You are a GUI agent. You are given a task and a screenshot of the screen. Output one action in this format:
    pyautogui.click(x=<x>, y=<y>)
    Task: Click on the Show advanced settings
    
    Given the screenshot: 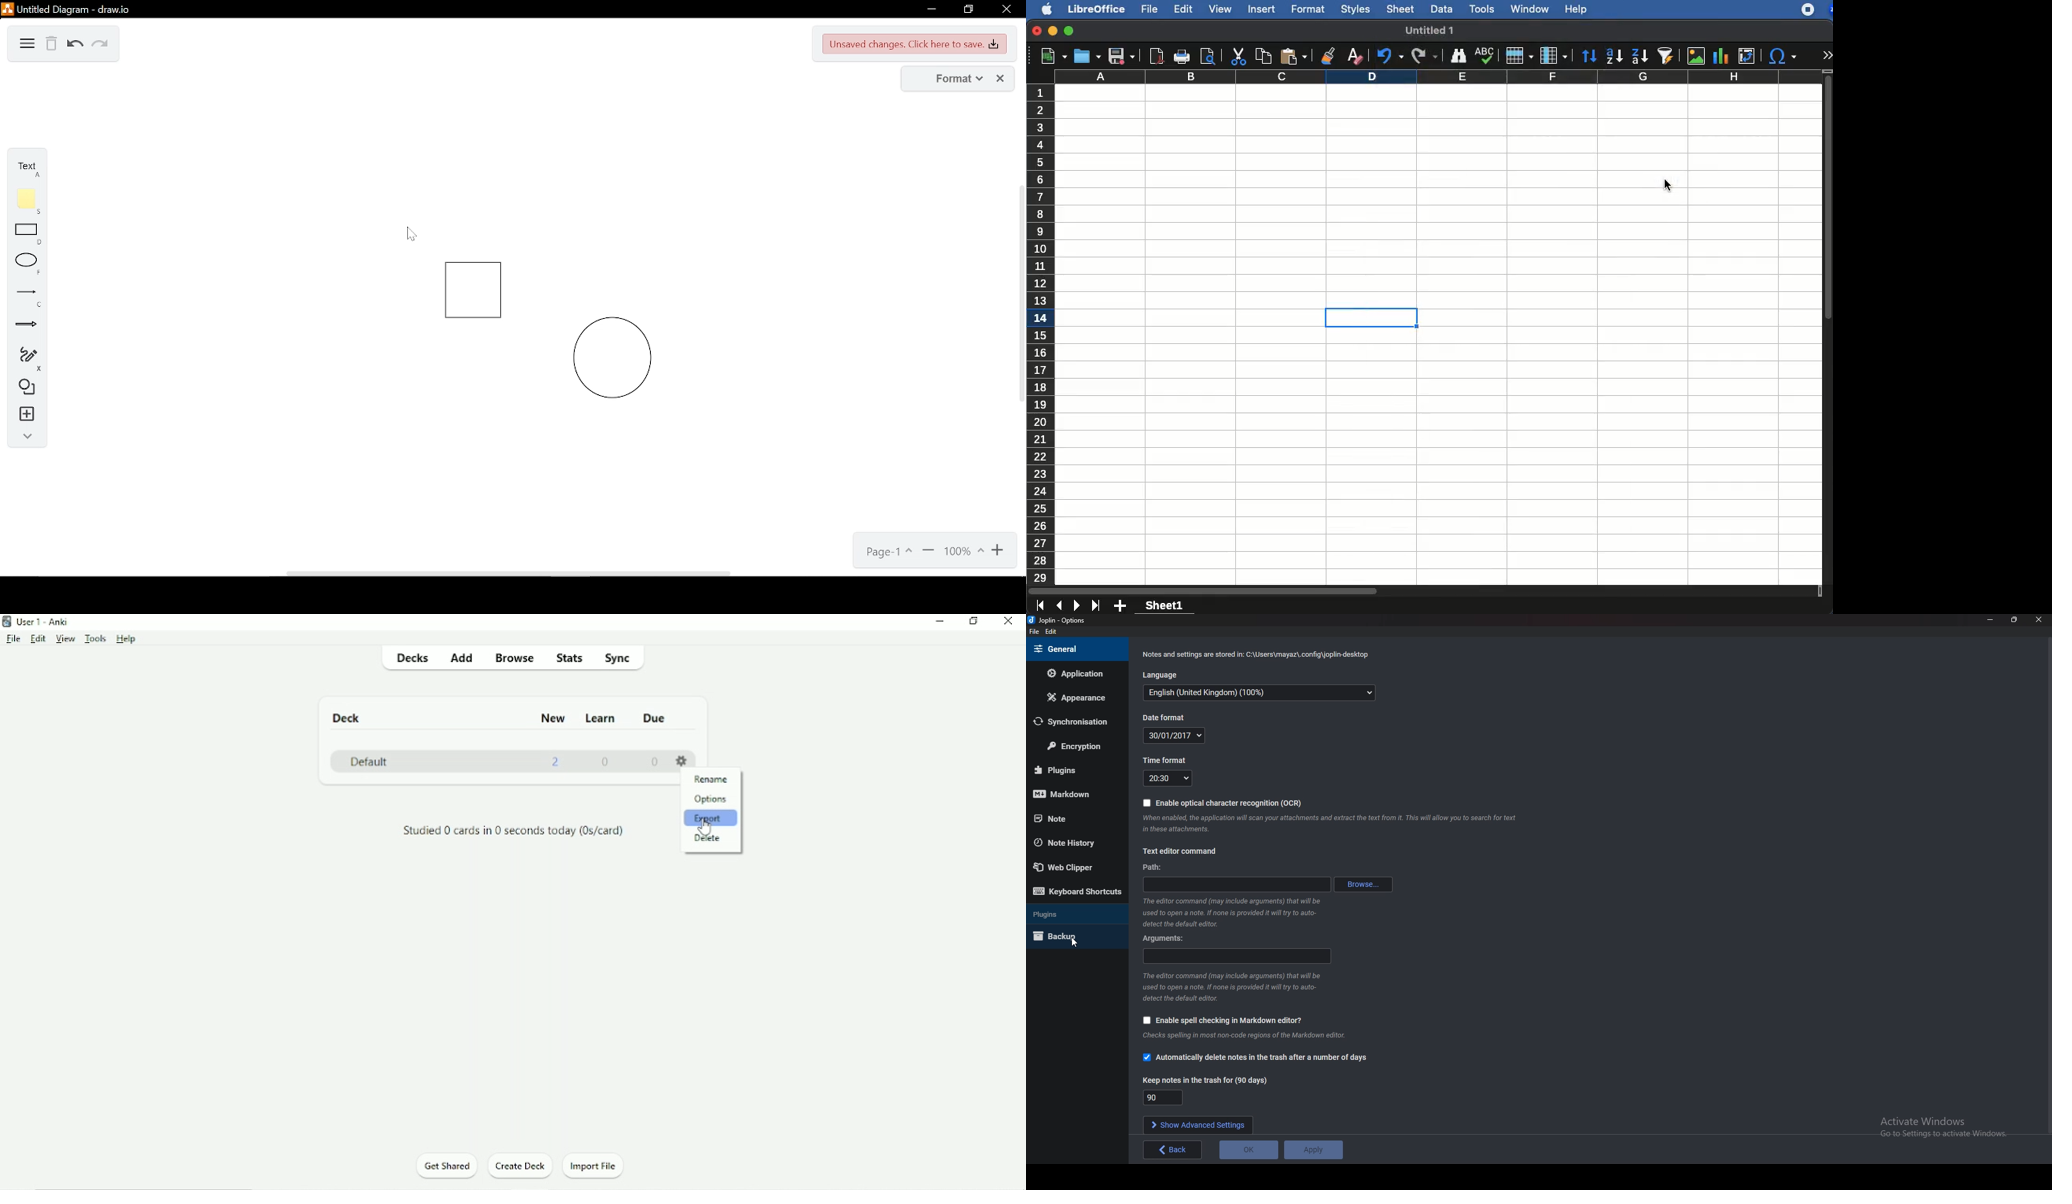 What is the action you would take?
    pyautogui.click(x=1199, y=1125)
    